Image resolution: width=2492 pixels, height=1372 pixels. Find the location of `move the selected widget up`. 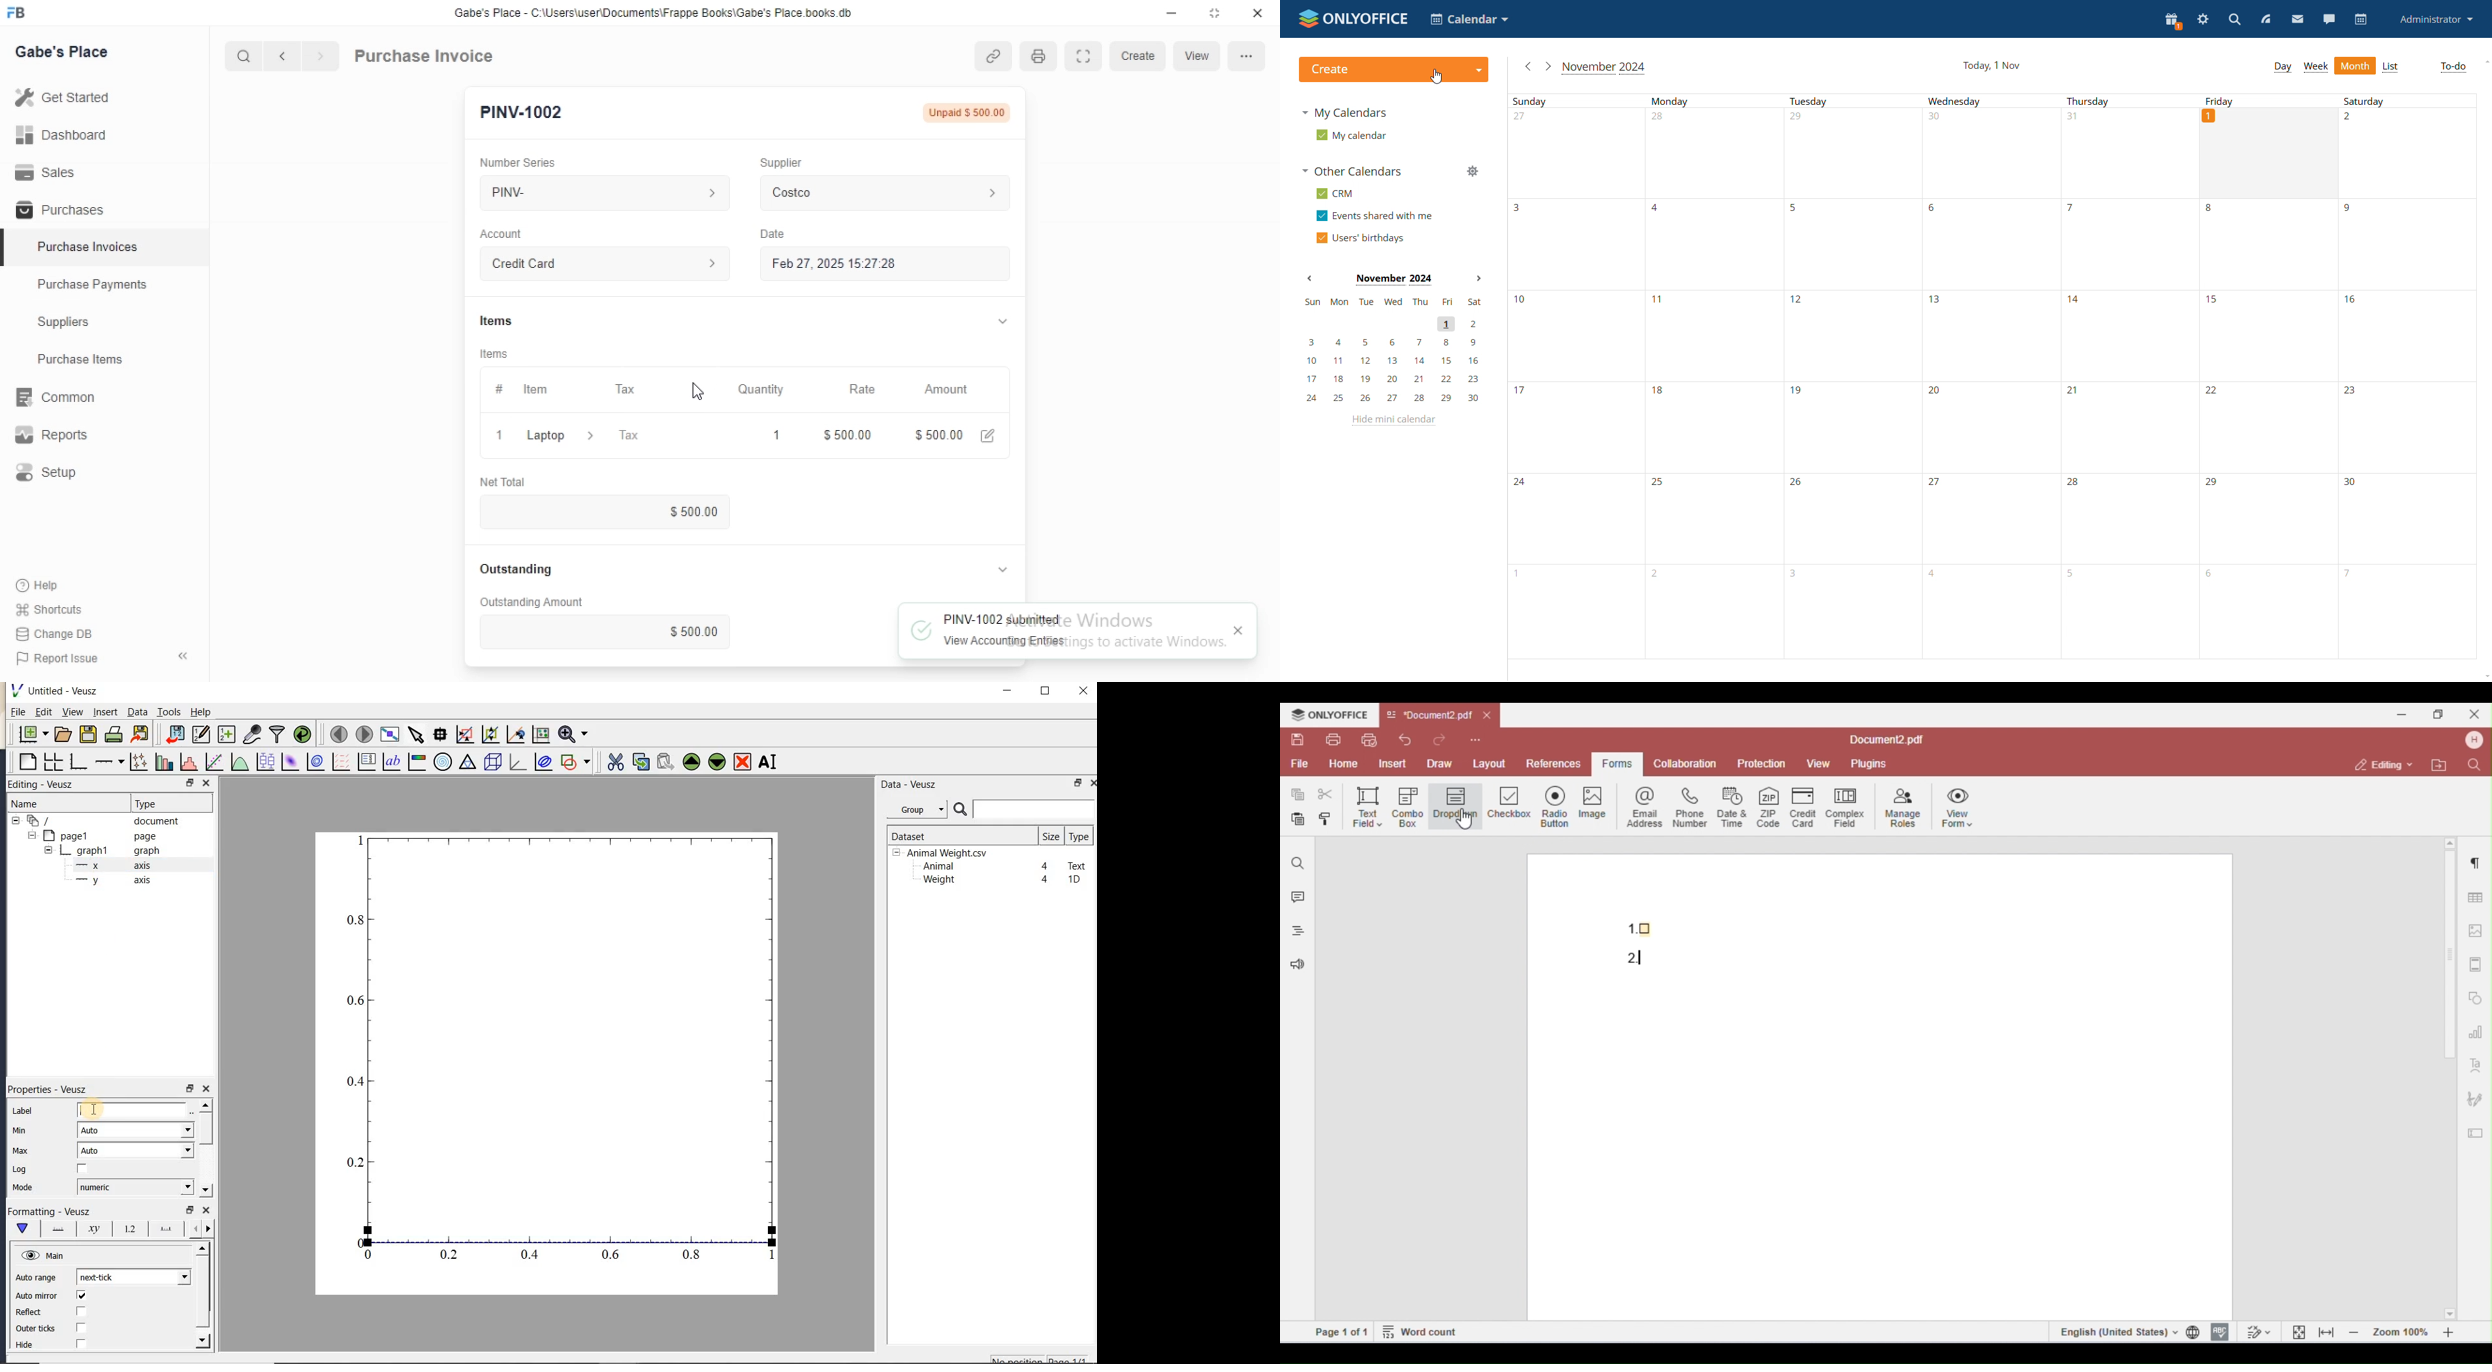

move the selected widget up is located at coordinates (692, 762).